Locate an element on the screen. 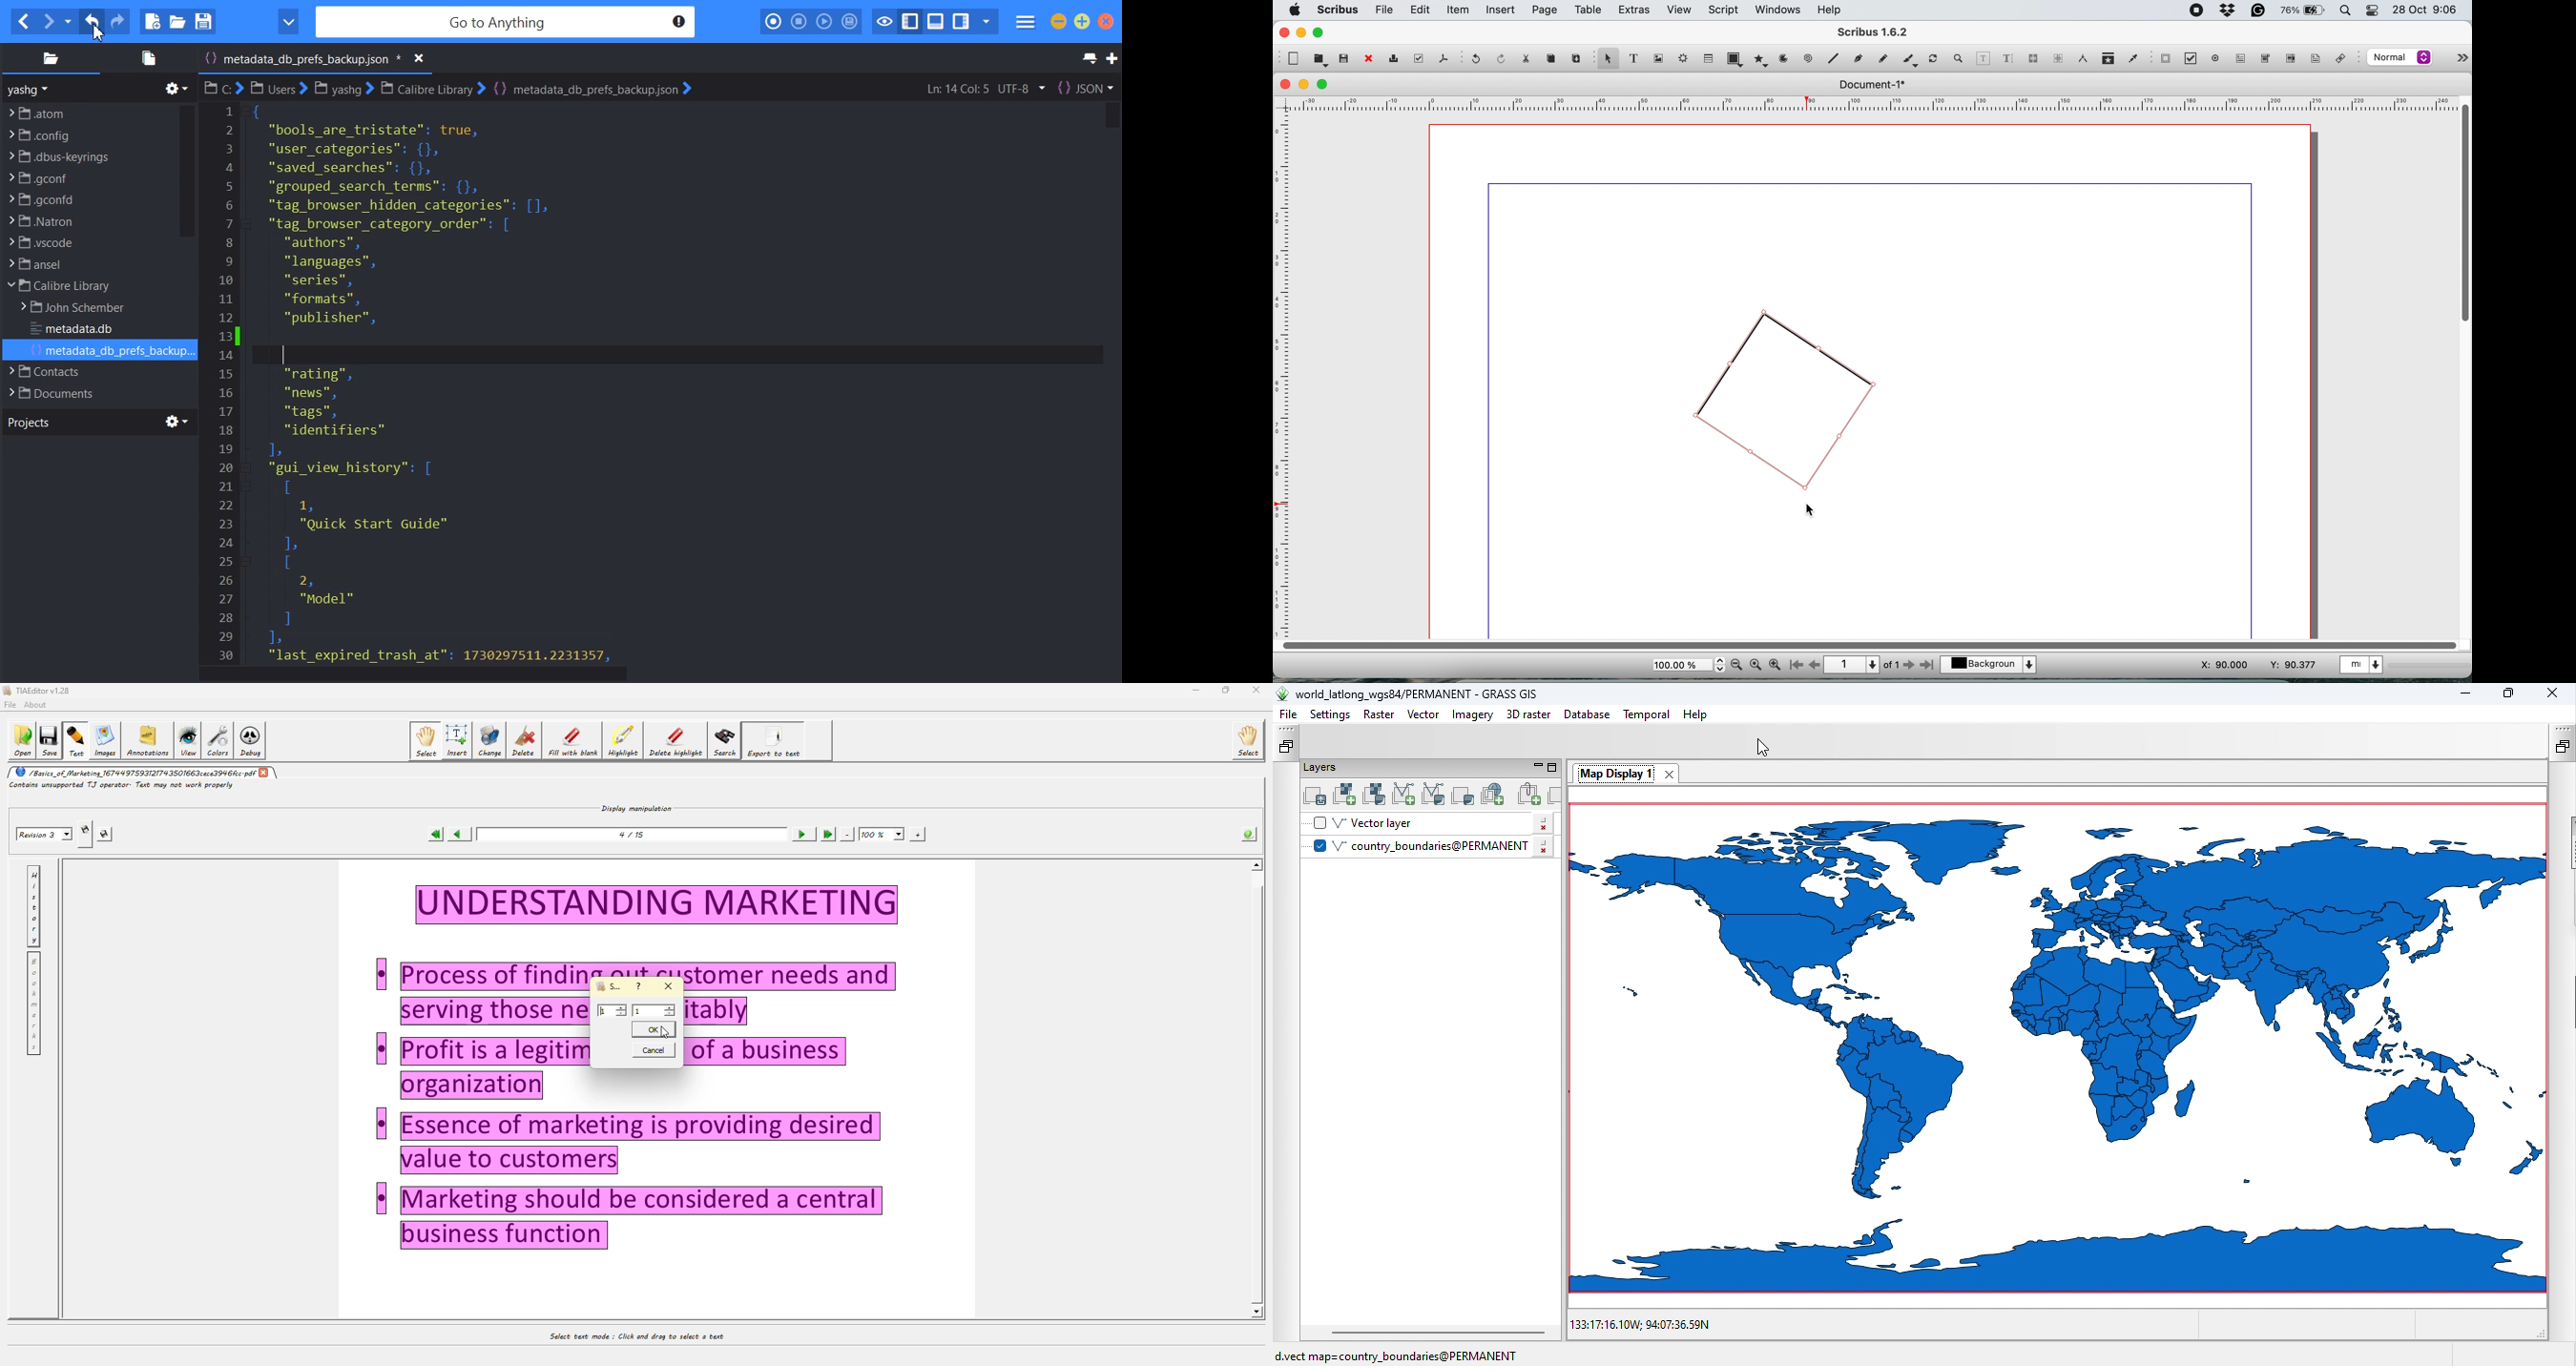  line is located at coordinates (1808, 59).